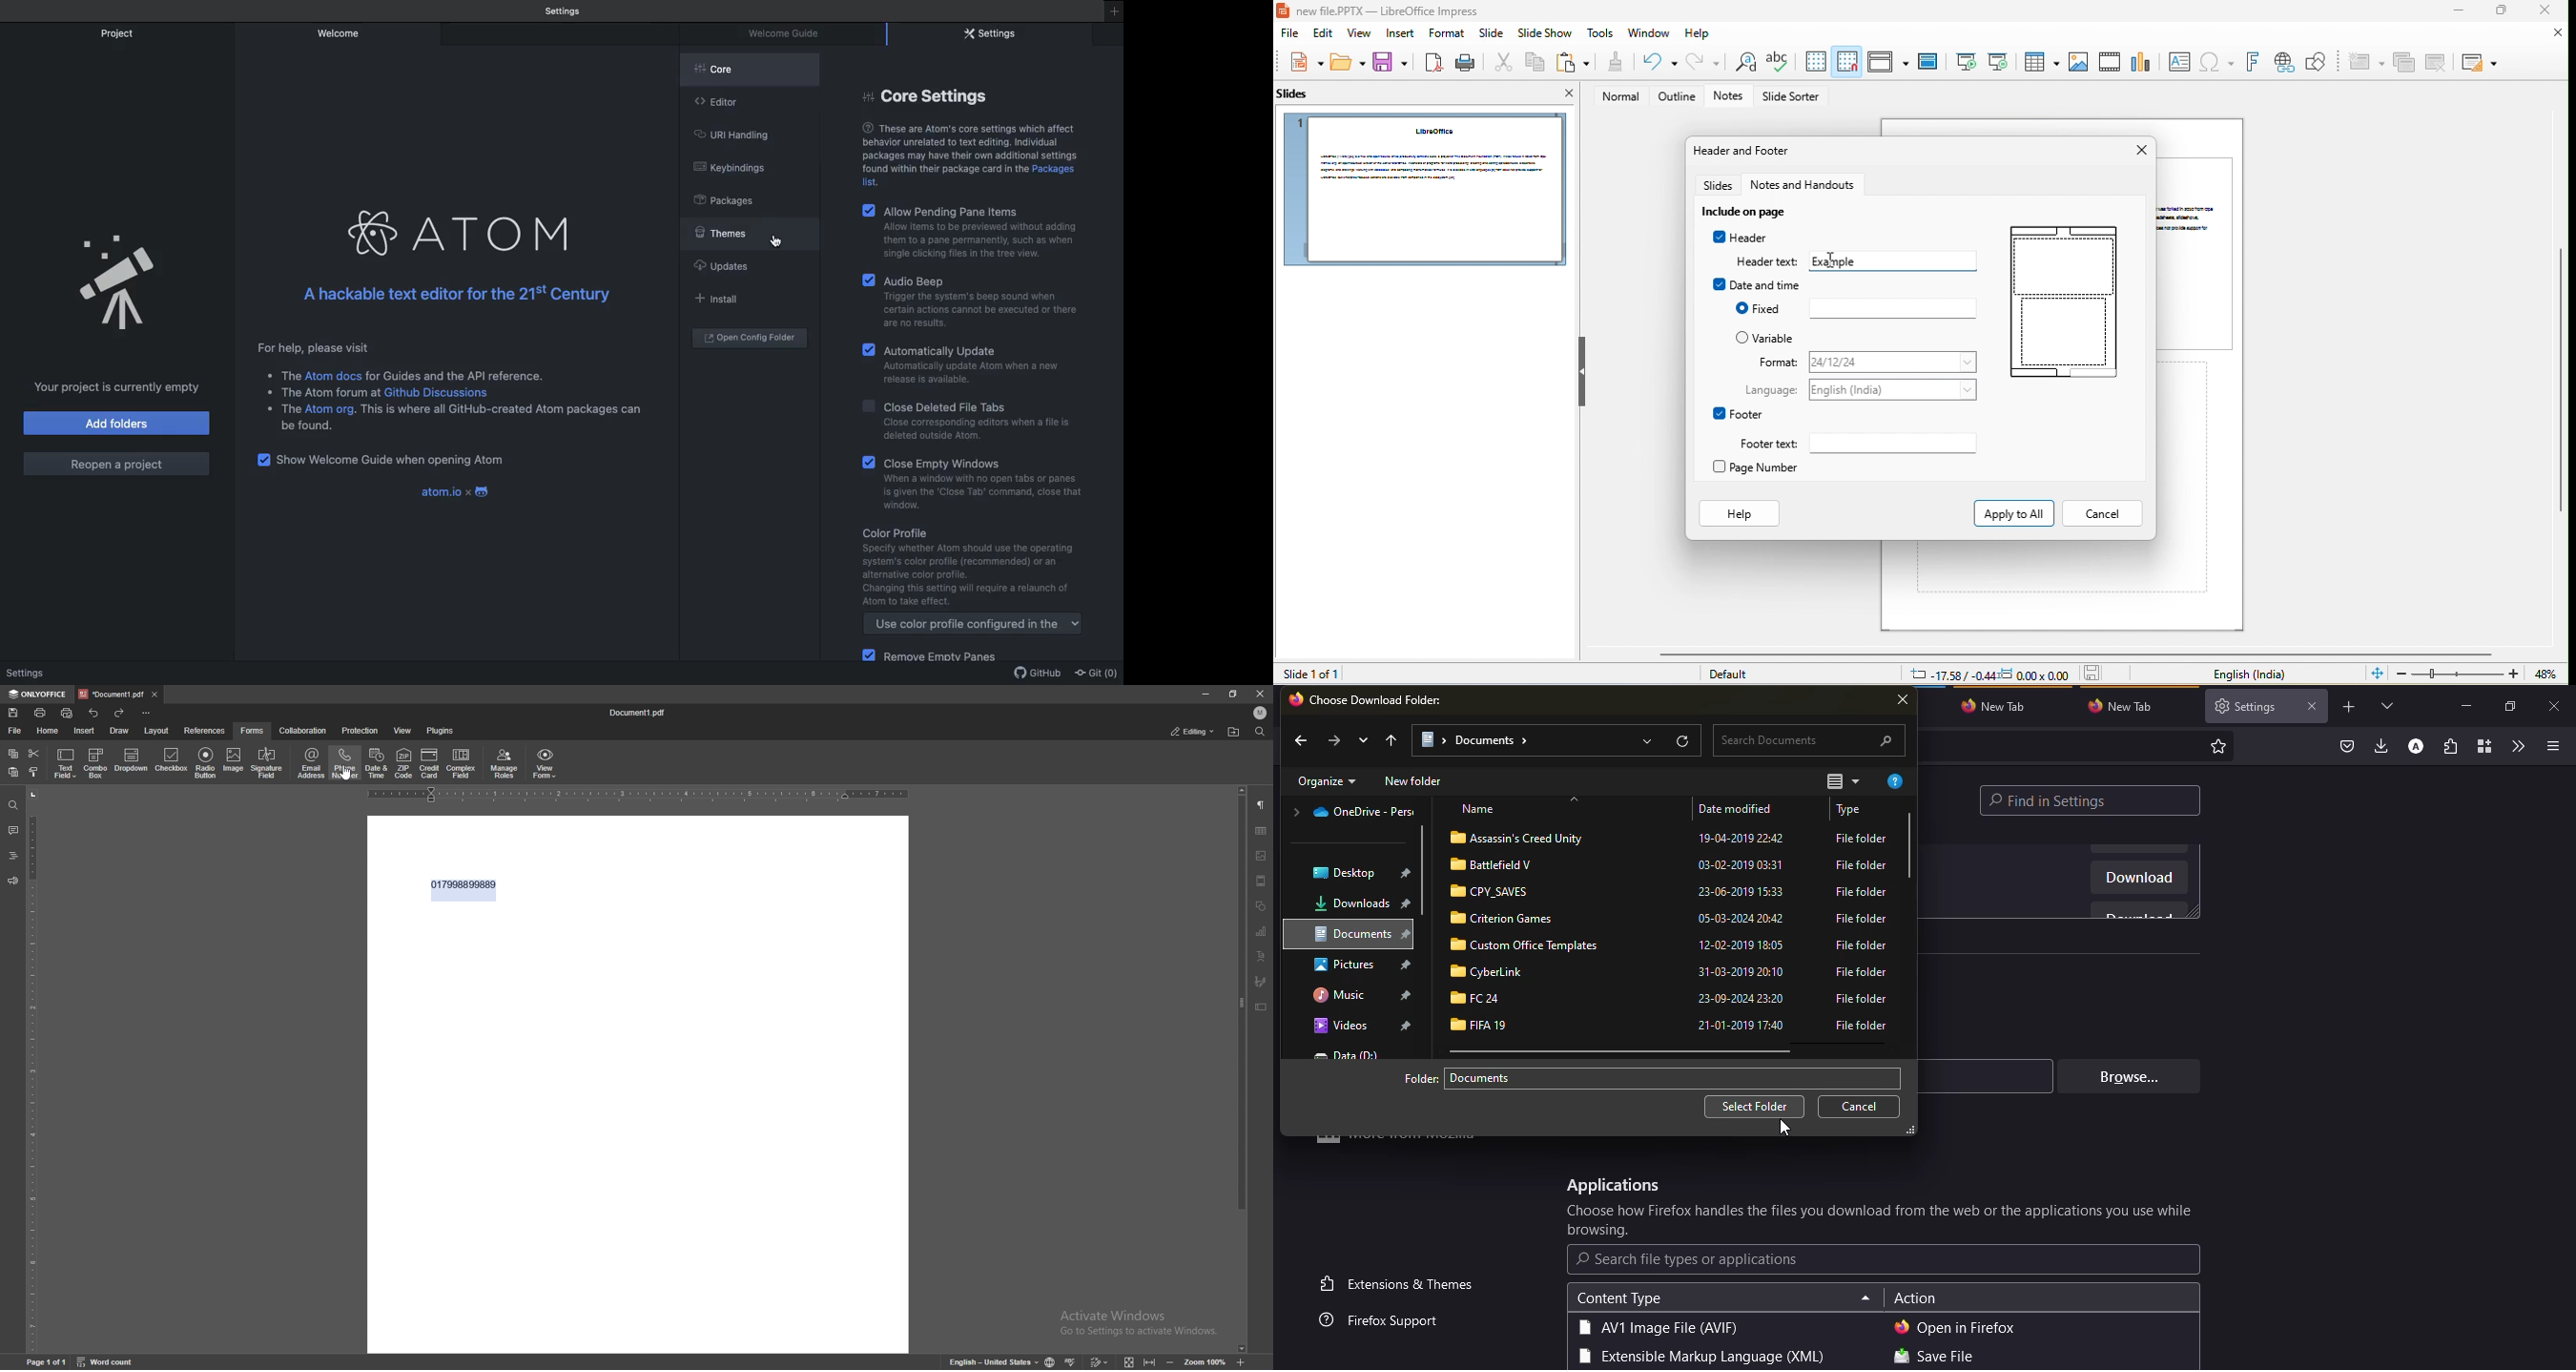  What do you see at coordinates (870, 207) in the screenshot?
I see `checkbox` at bounding box center [870, 207].